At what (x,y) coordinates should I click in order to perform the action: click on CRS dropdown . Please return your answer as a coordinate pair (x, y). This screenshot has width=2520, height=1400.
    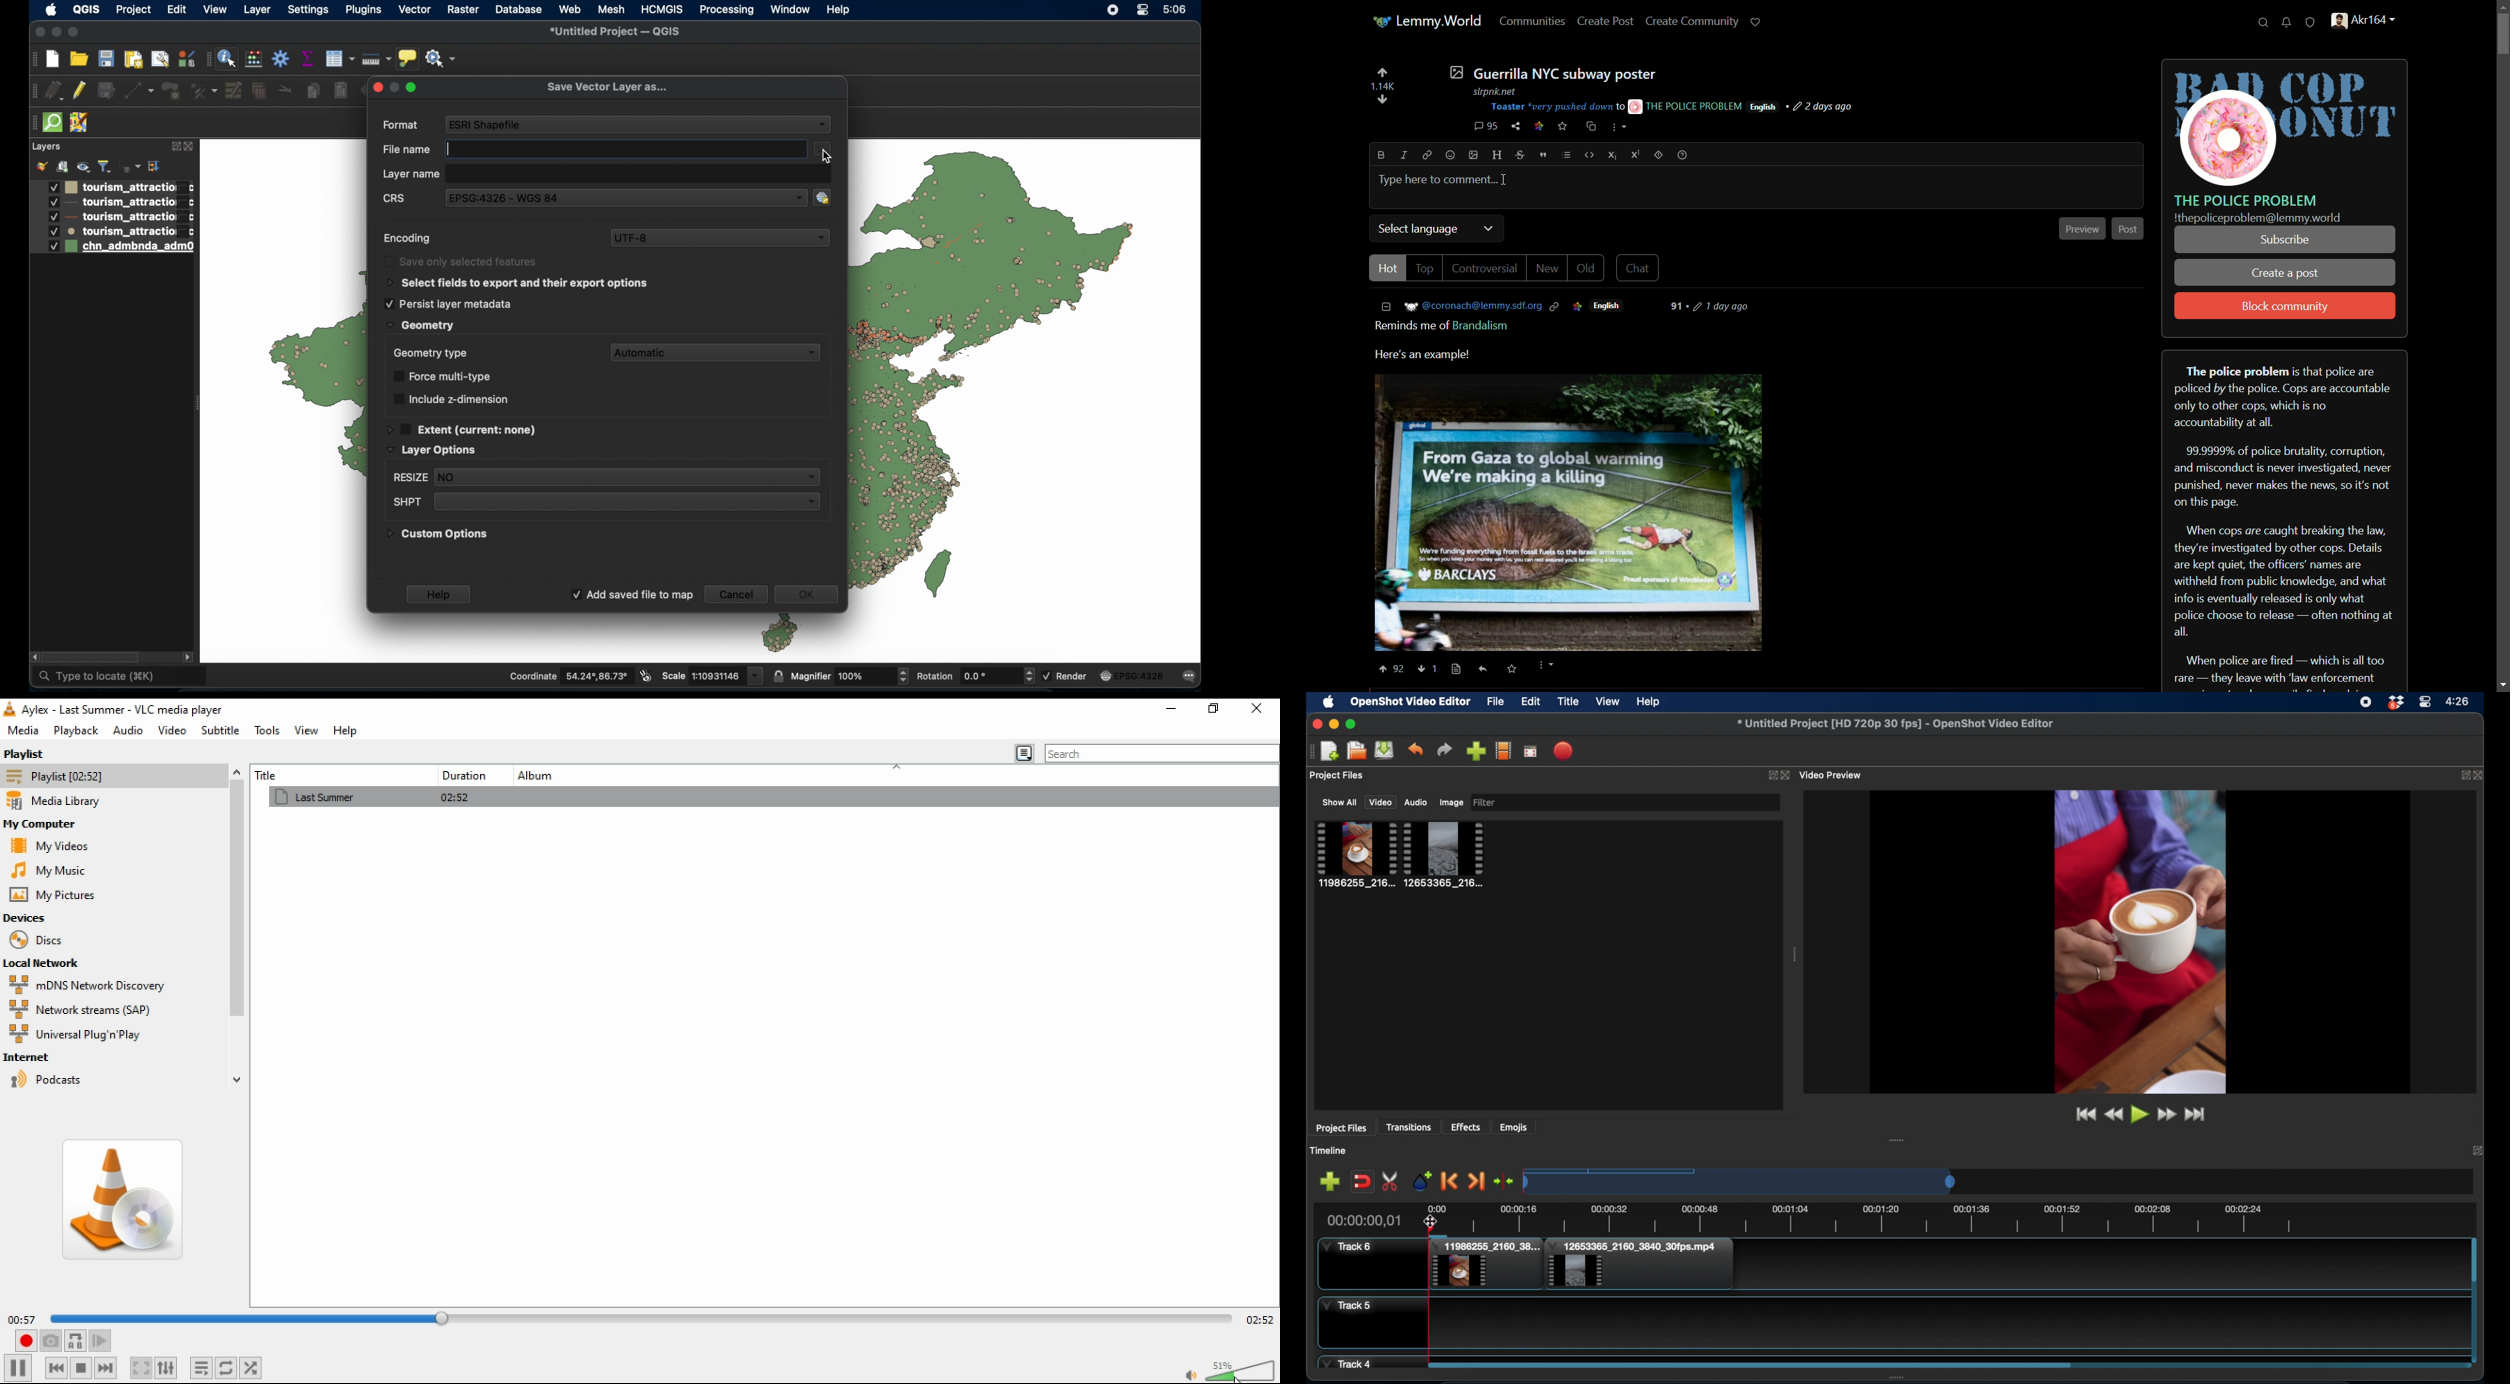
    Looking at the image, I should click on (627, 199).